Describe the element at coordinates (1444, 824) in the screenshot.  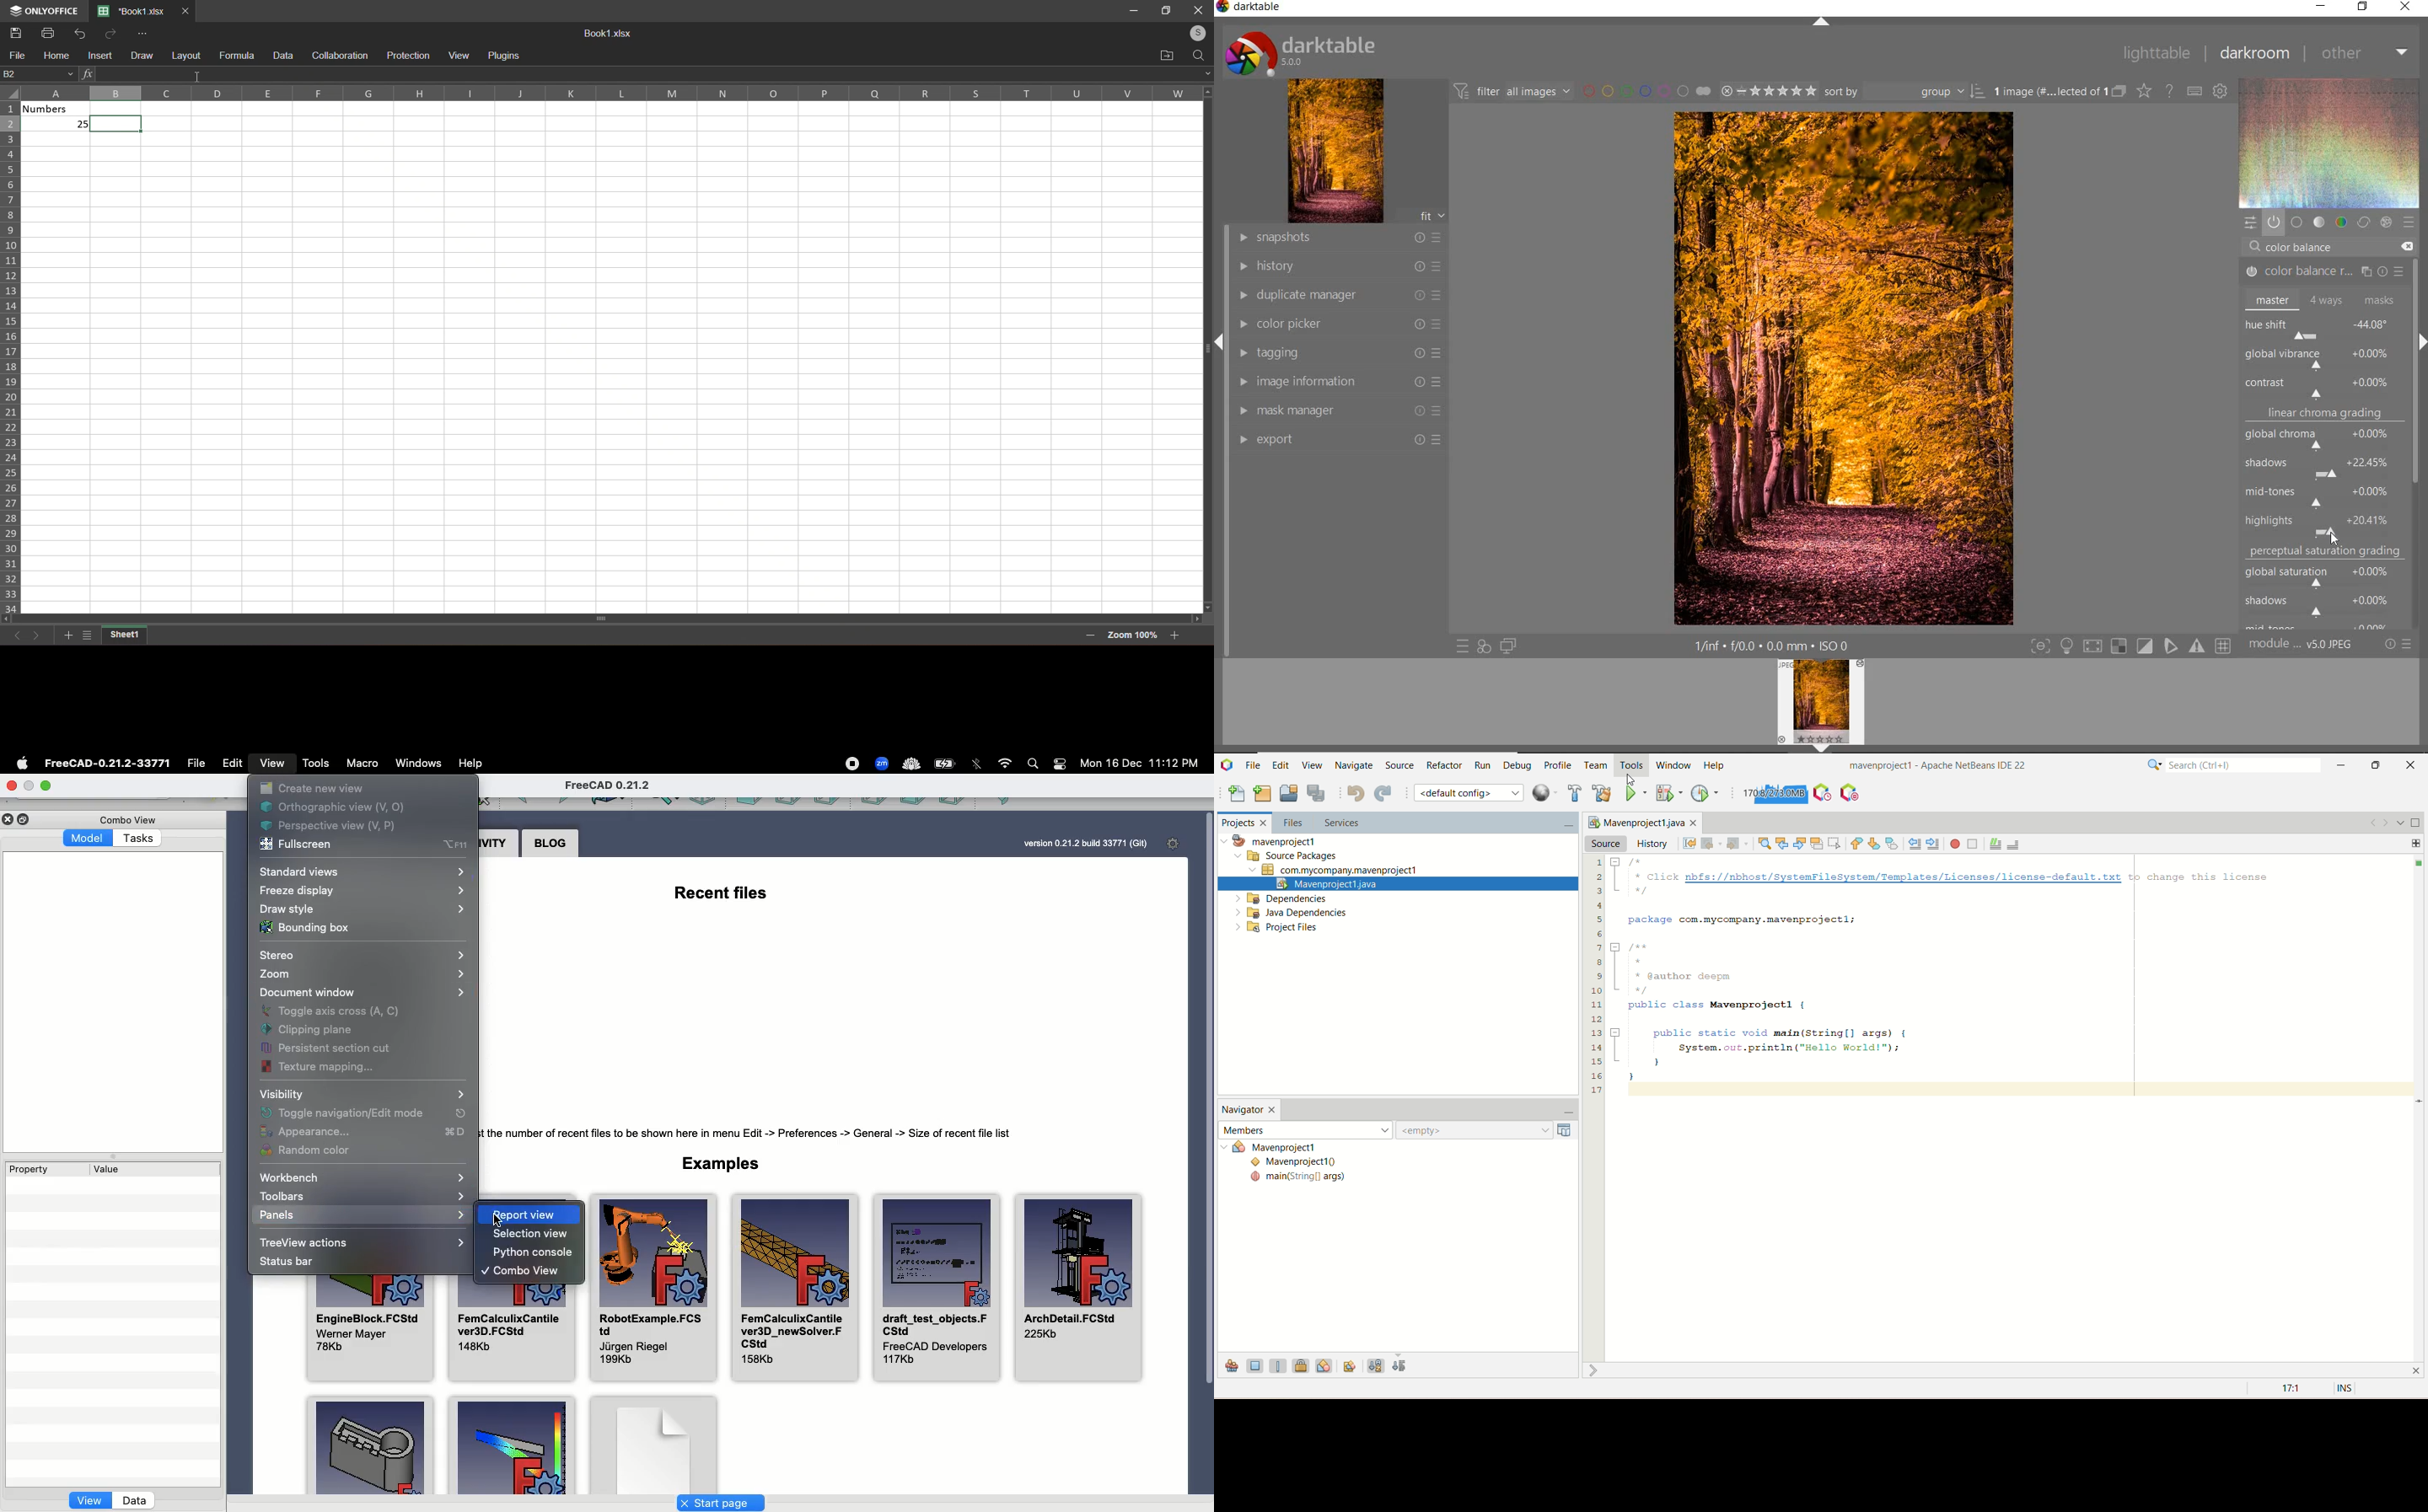
I see `services` at that location.